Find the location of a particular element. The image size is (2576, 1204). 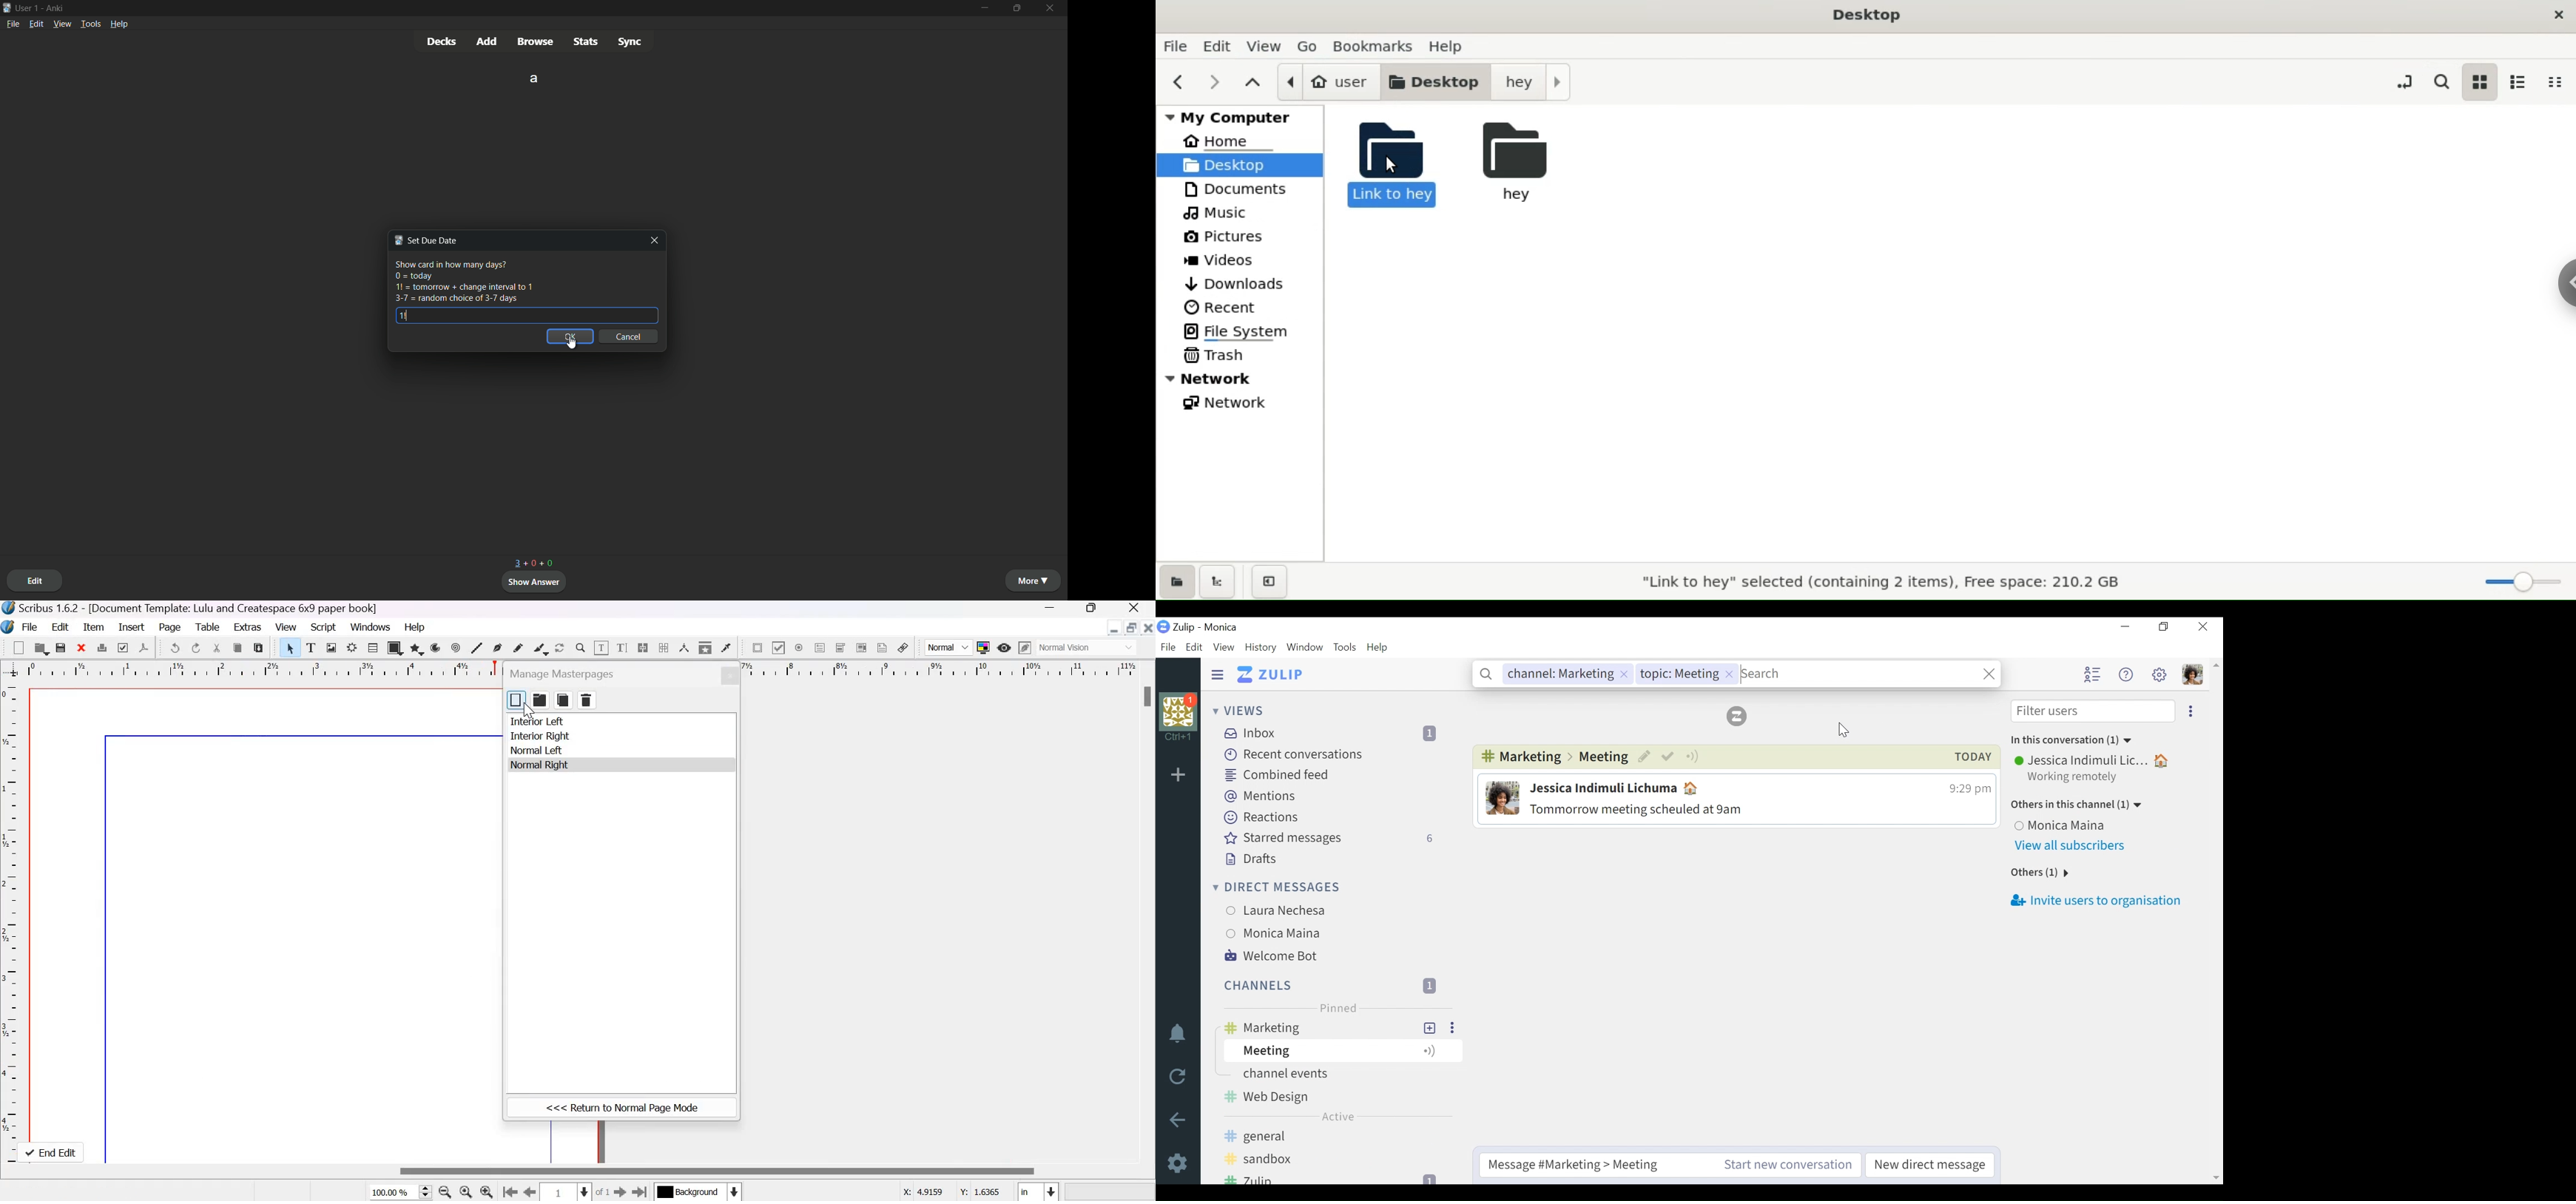

PDF list box is located at coordinates (862, 647).